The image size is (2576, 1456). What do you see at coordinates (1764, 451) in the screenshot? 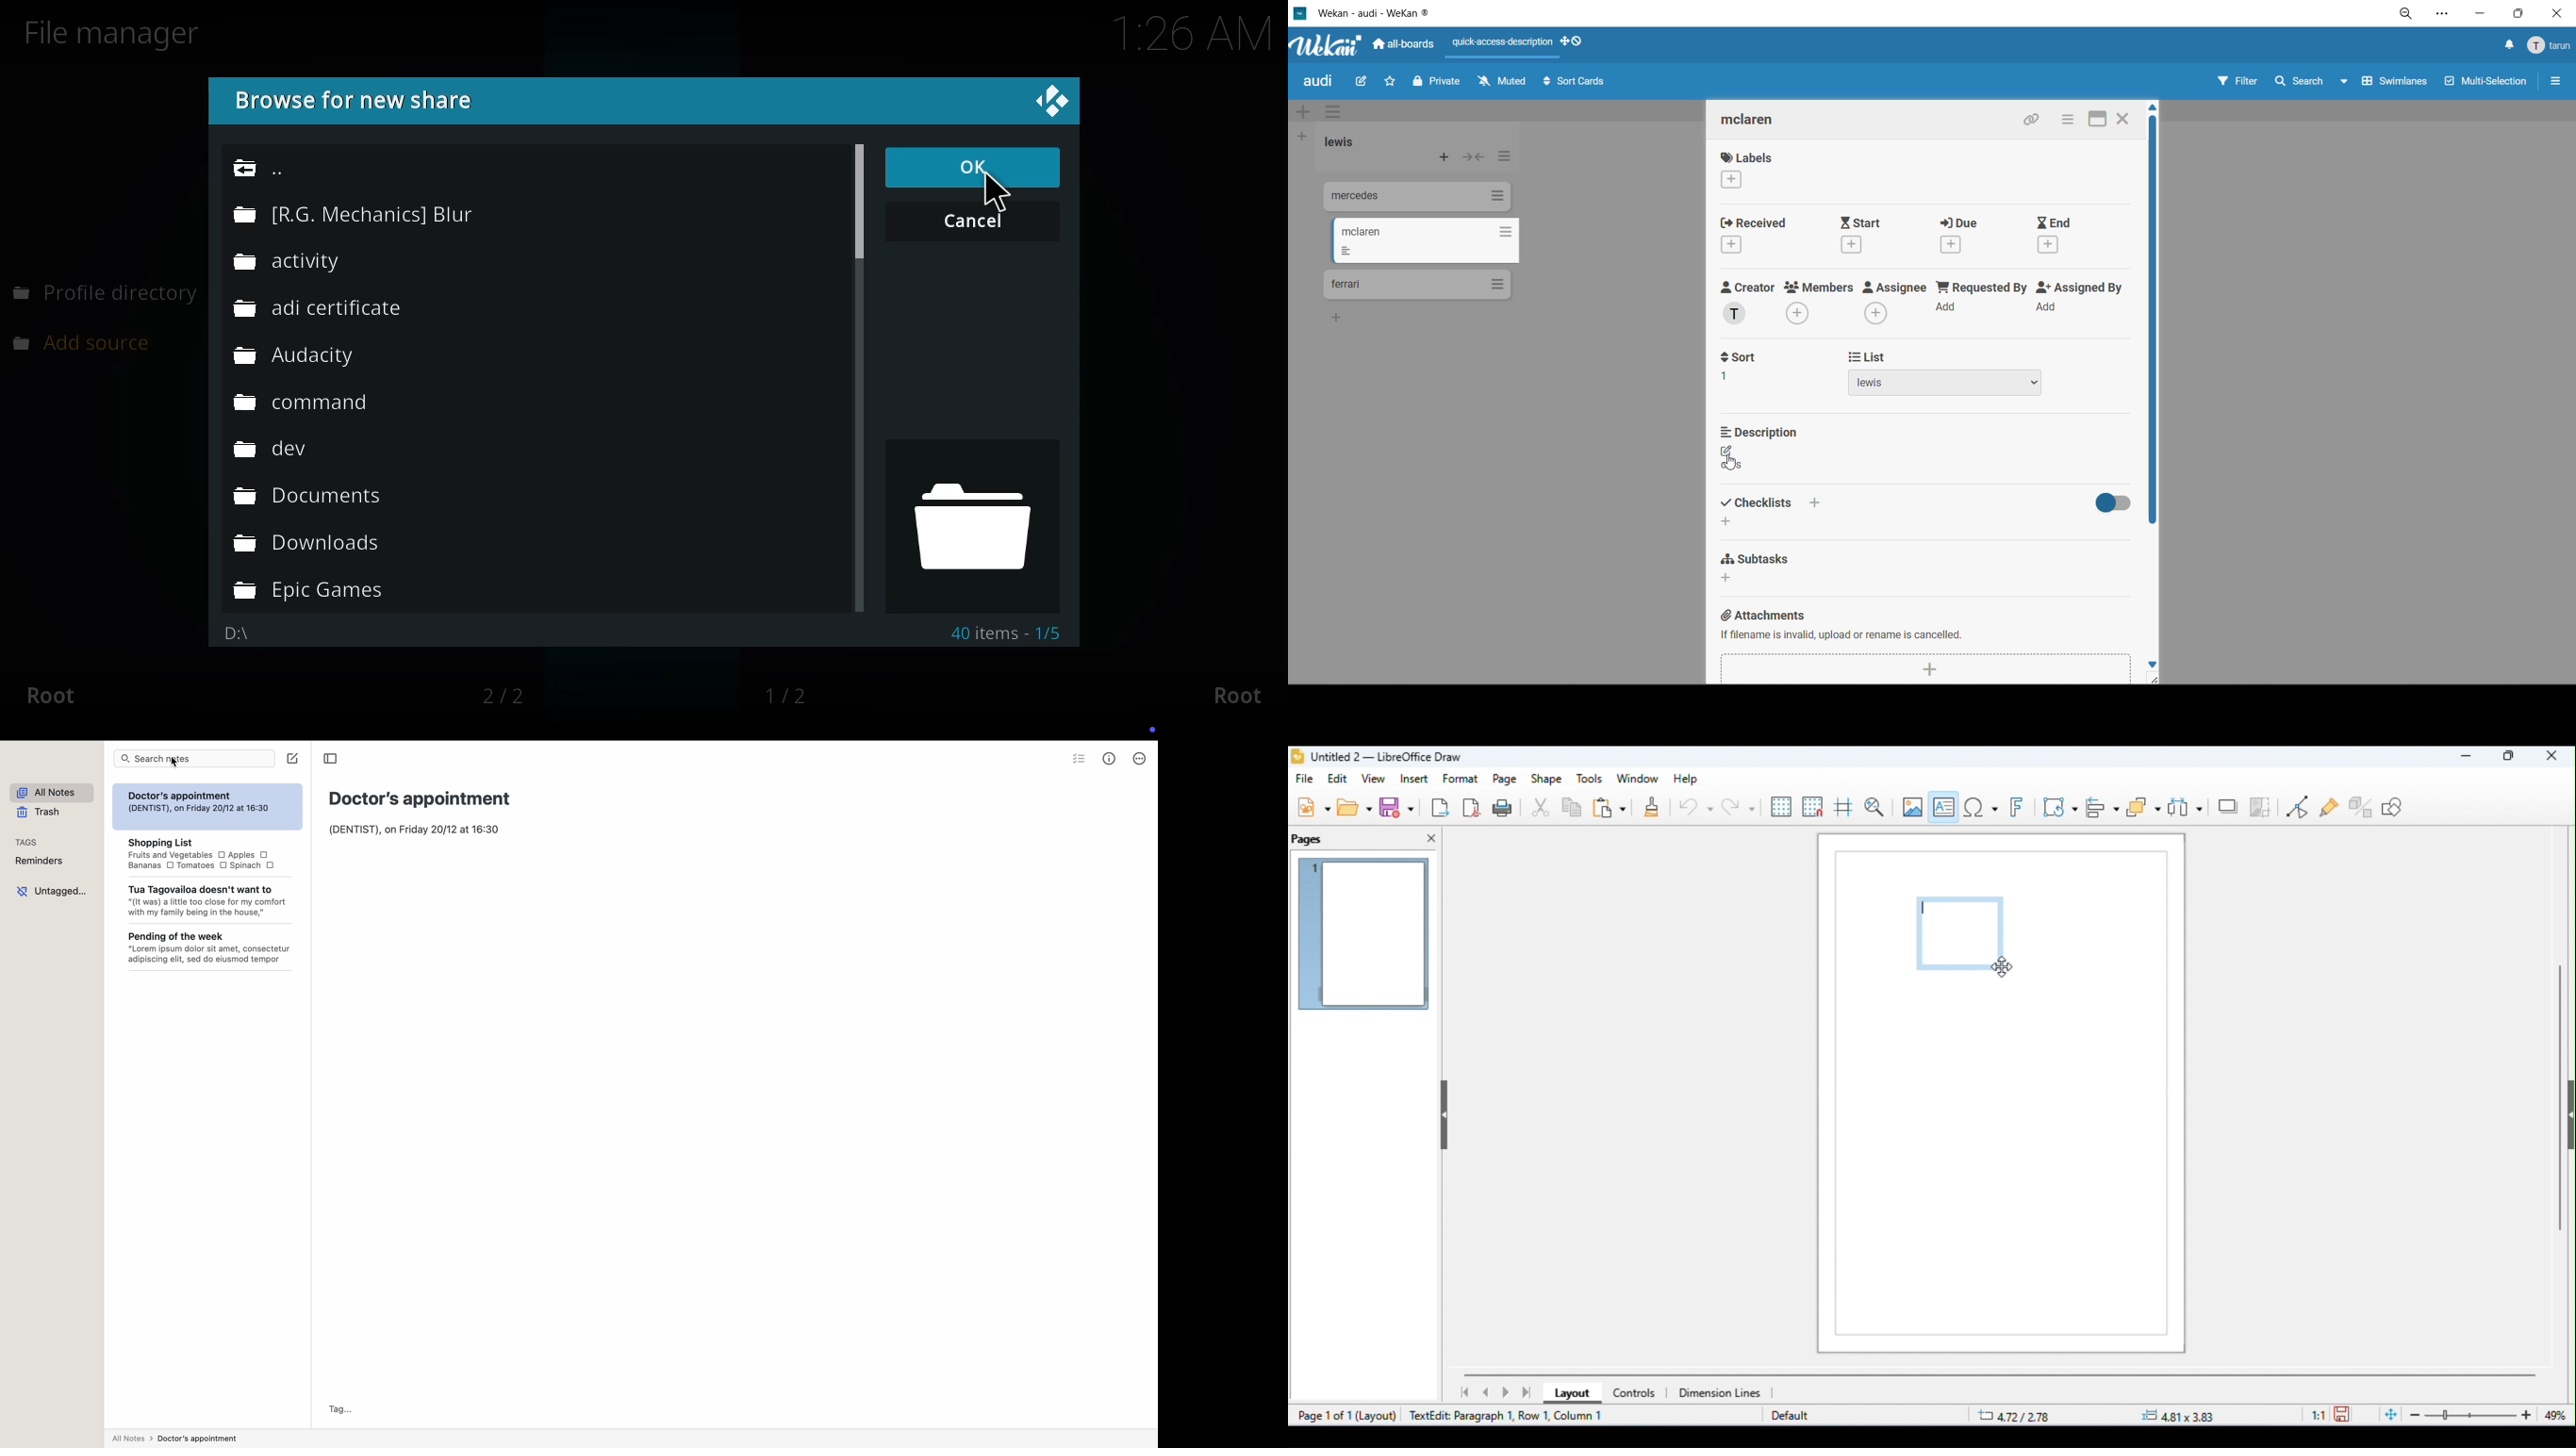
I see `description` at bounding box center [1764, 451].